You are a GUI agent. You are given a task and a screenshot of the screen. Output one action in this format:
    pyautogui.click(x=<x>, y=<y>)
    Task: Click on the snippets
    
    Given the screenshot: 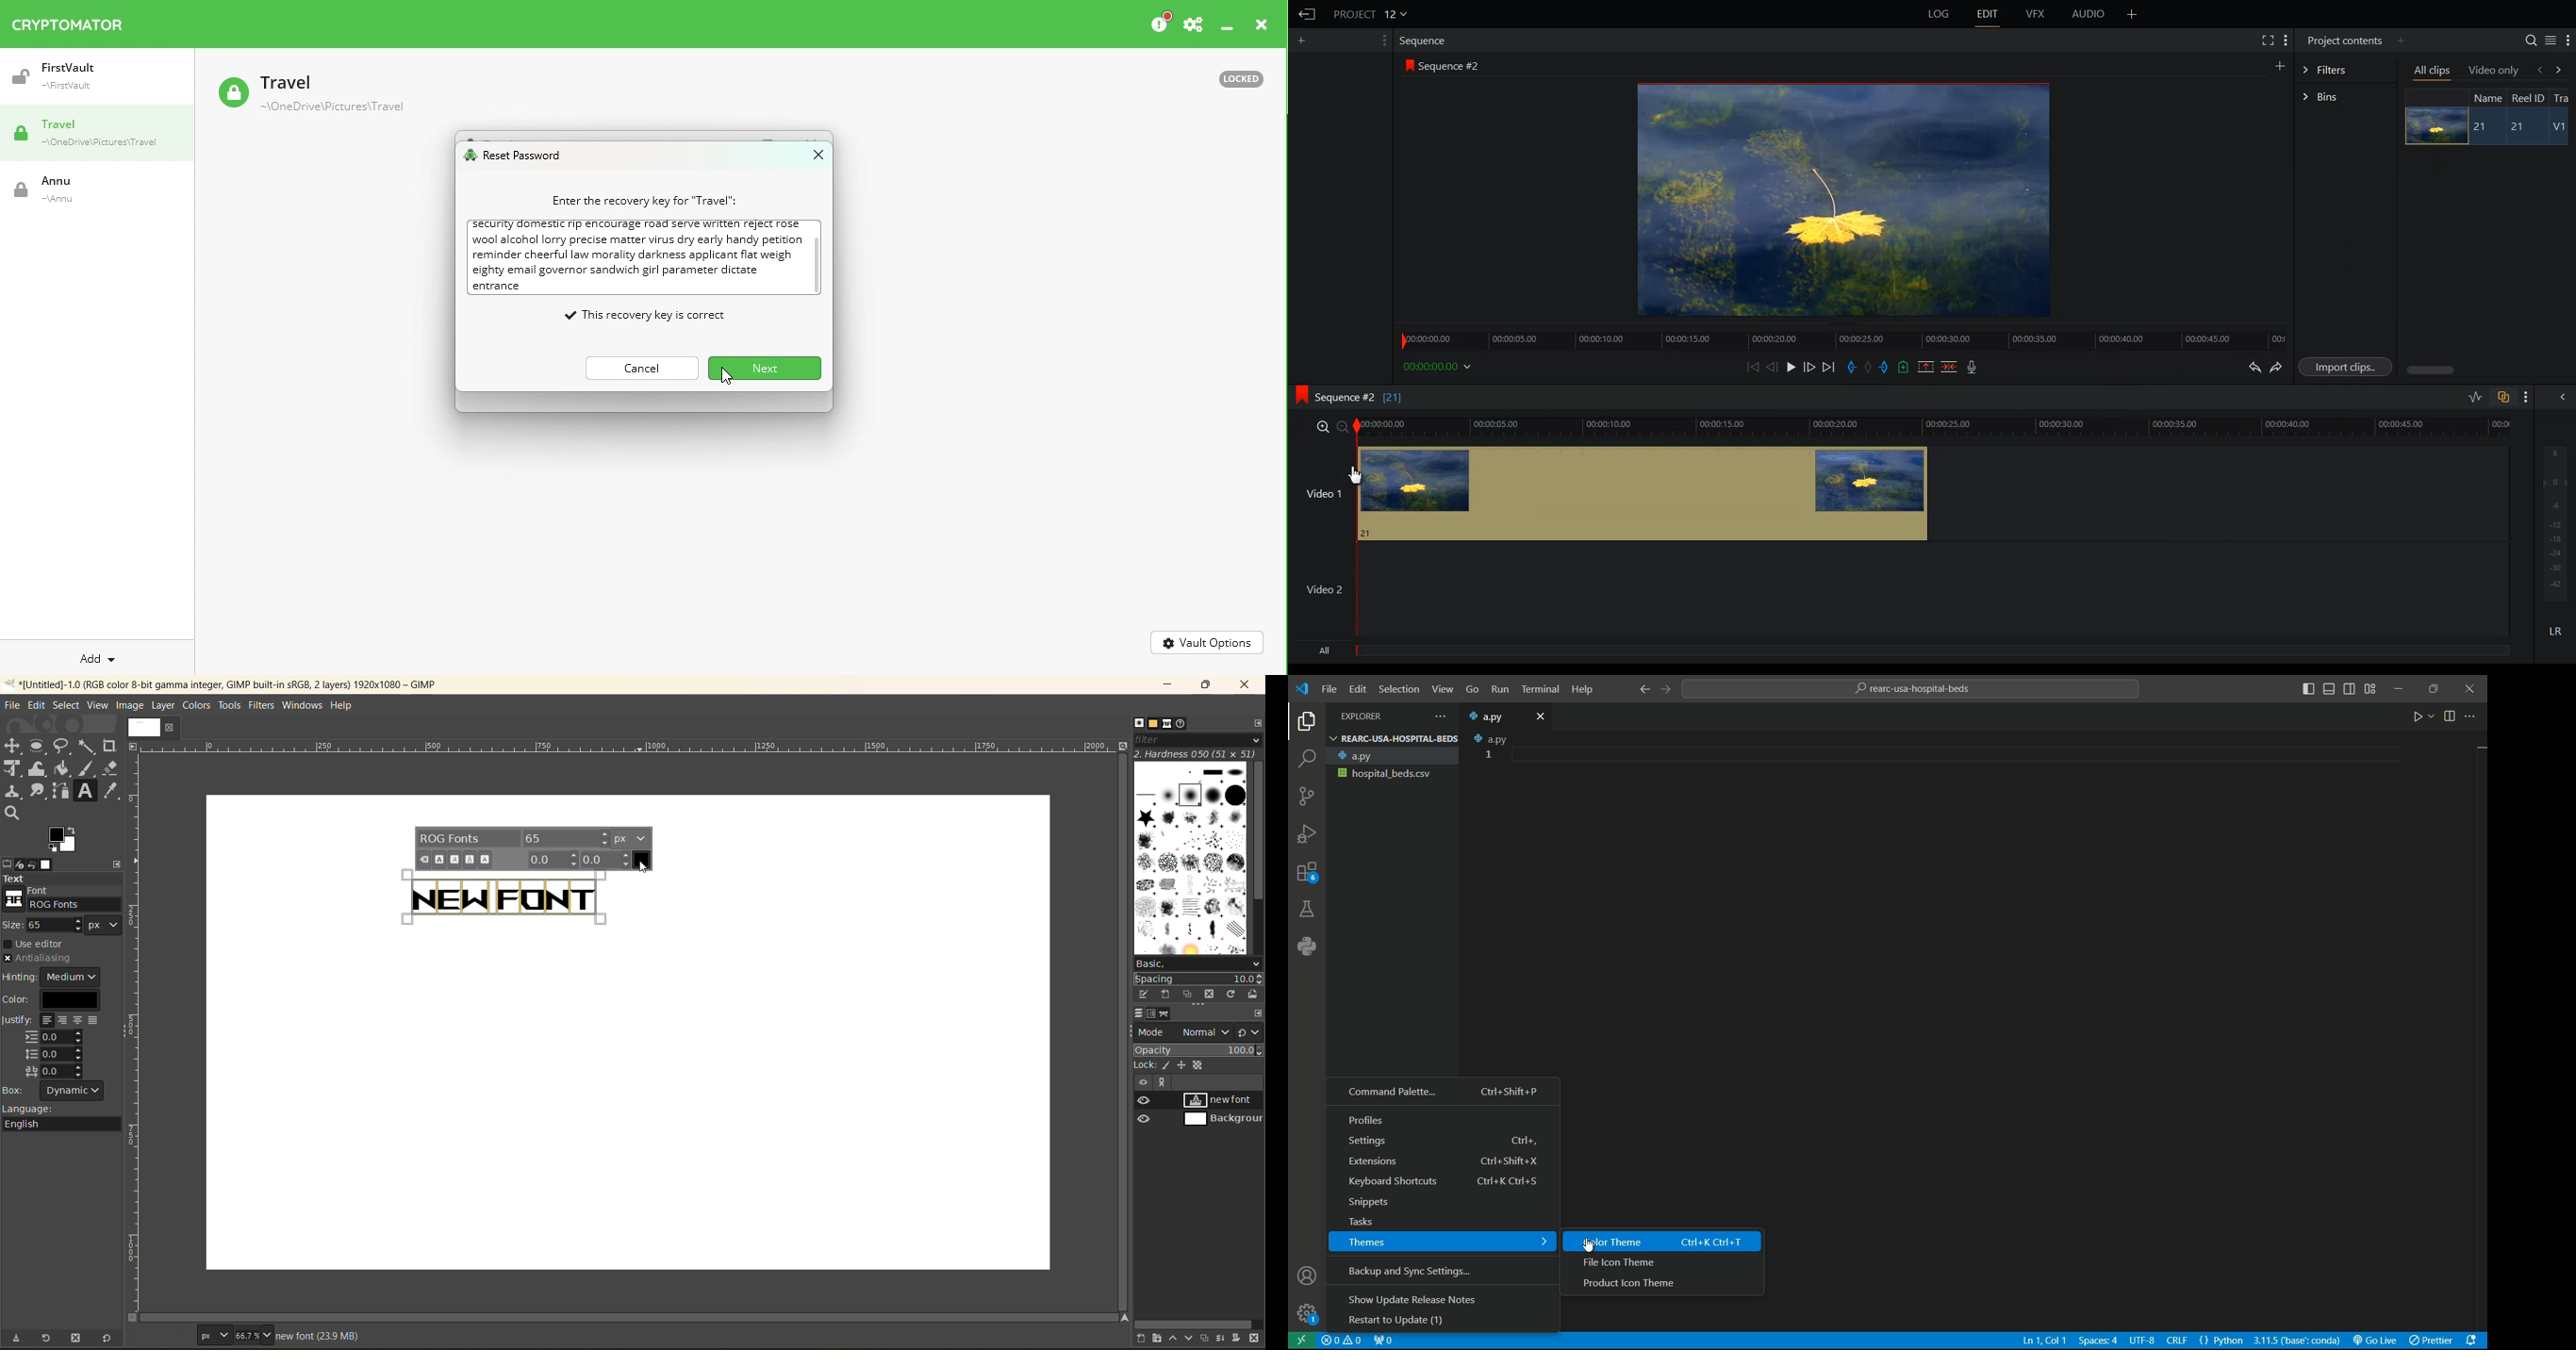 What is the action you would take?
    pyautogui.click(x=1441, y=1204)
    